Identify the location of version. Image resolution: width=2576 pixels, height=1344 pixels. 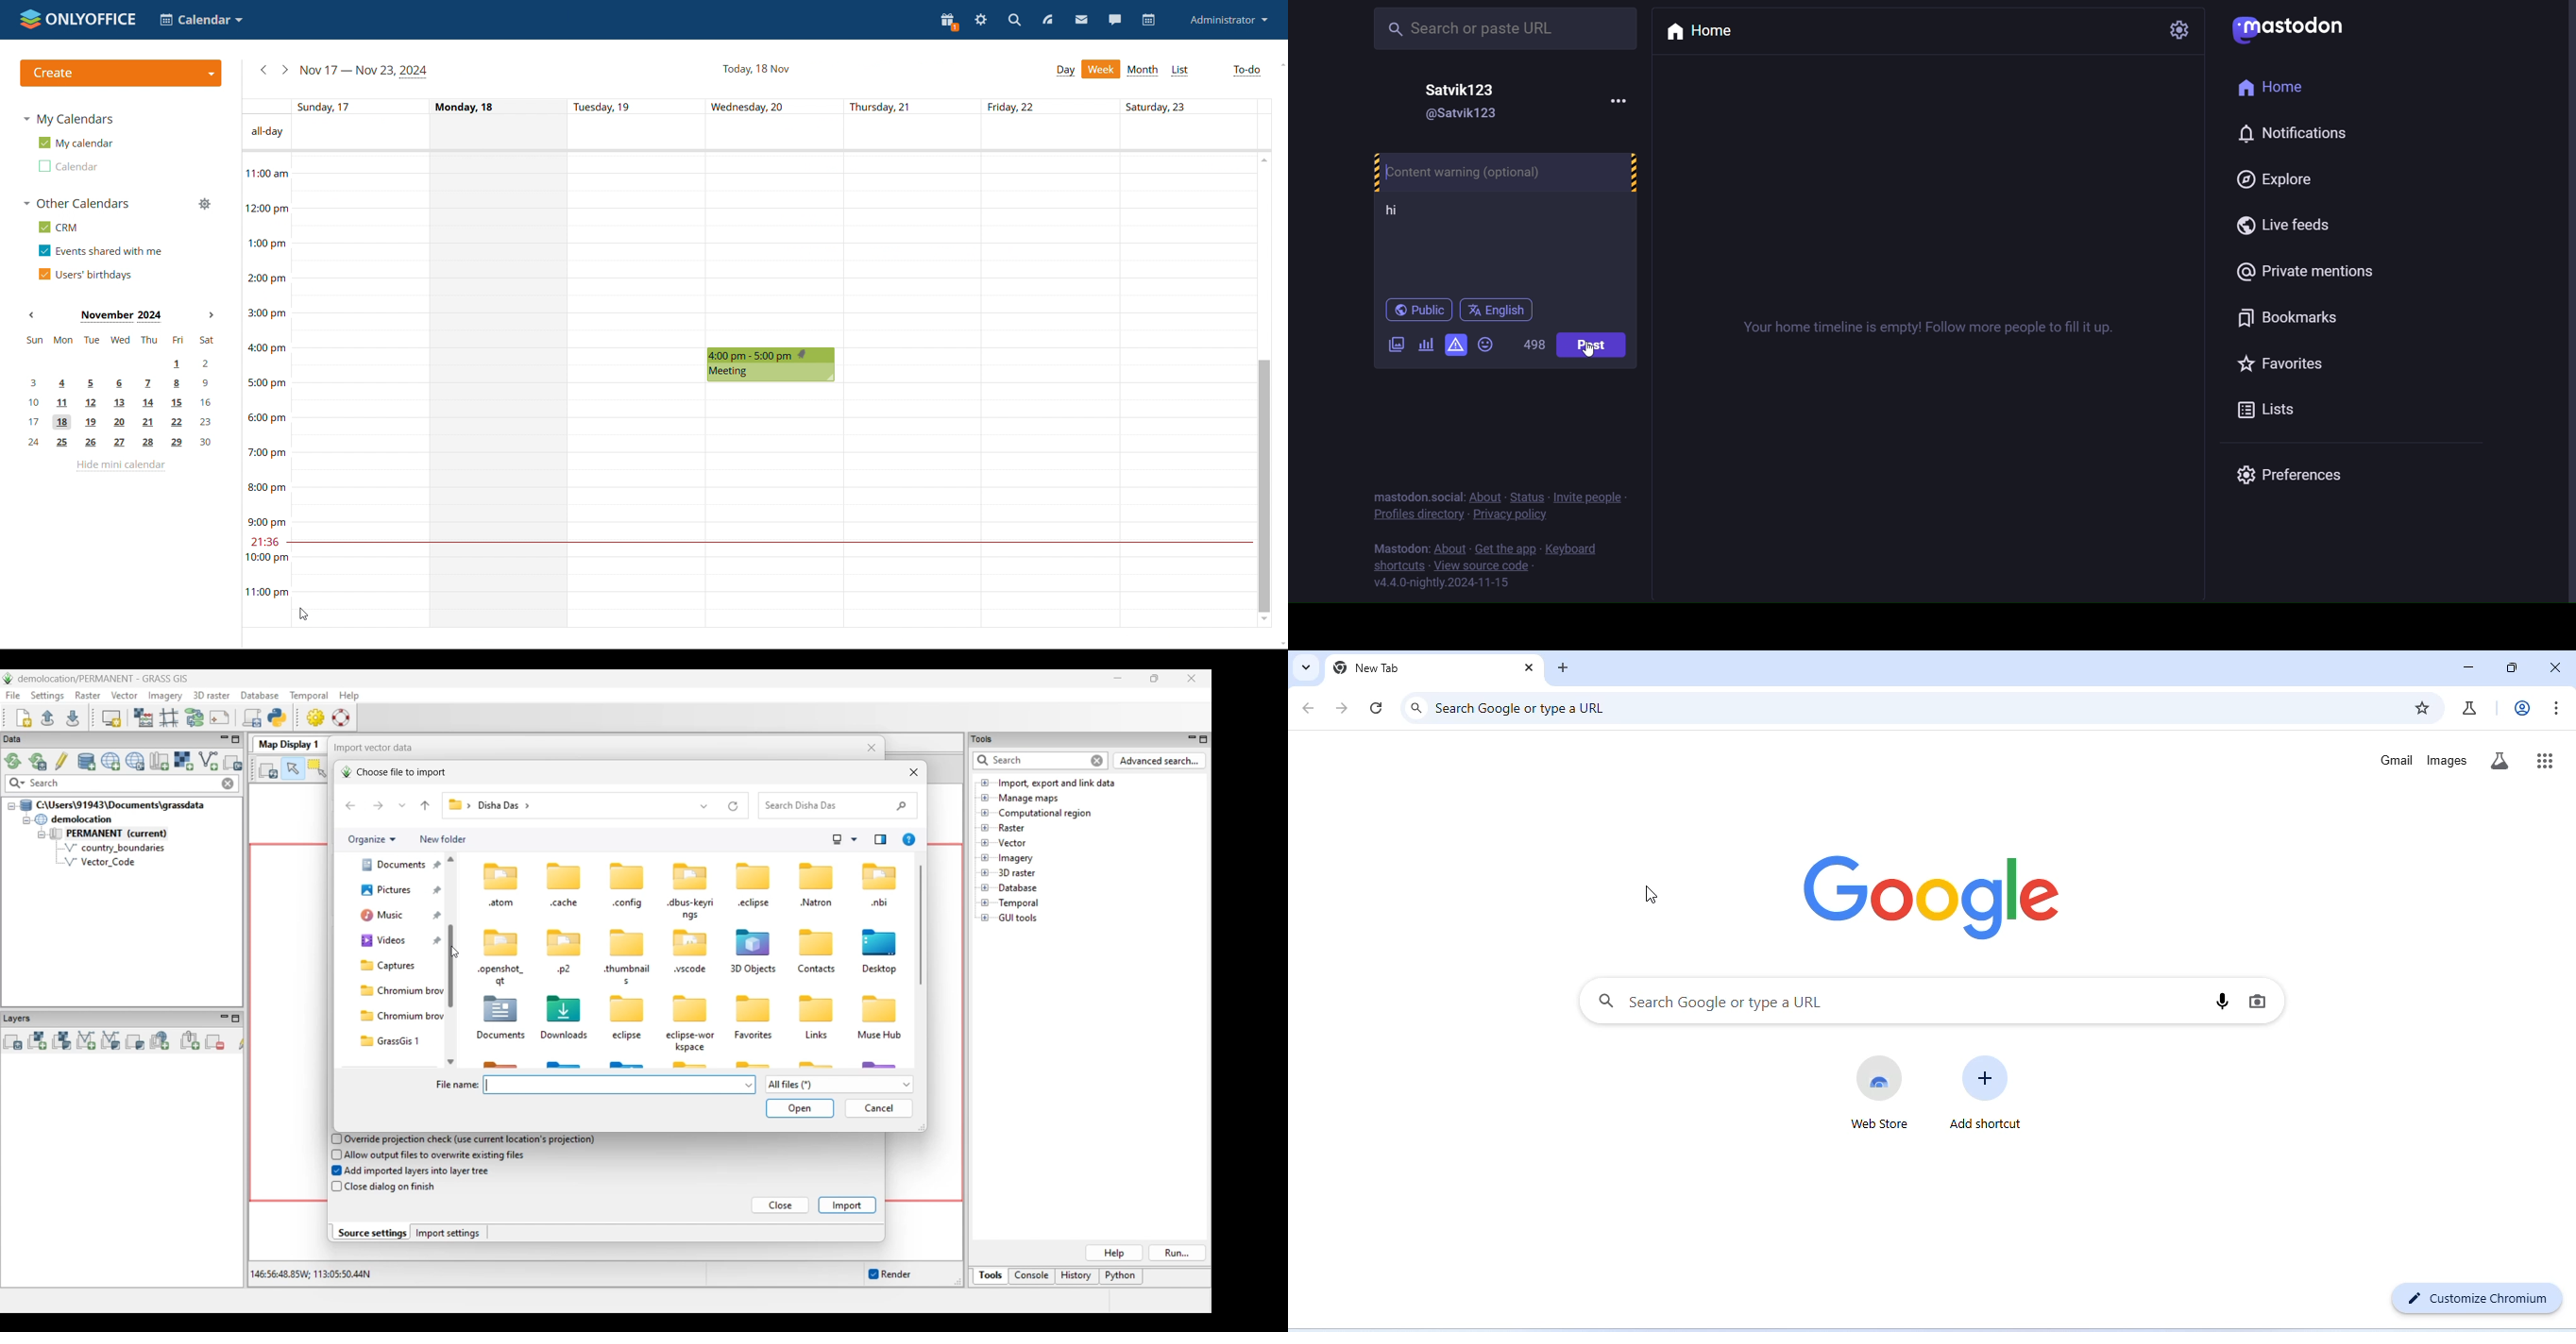
(1442, 583).